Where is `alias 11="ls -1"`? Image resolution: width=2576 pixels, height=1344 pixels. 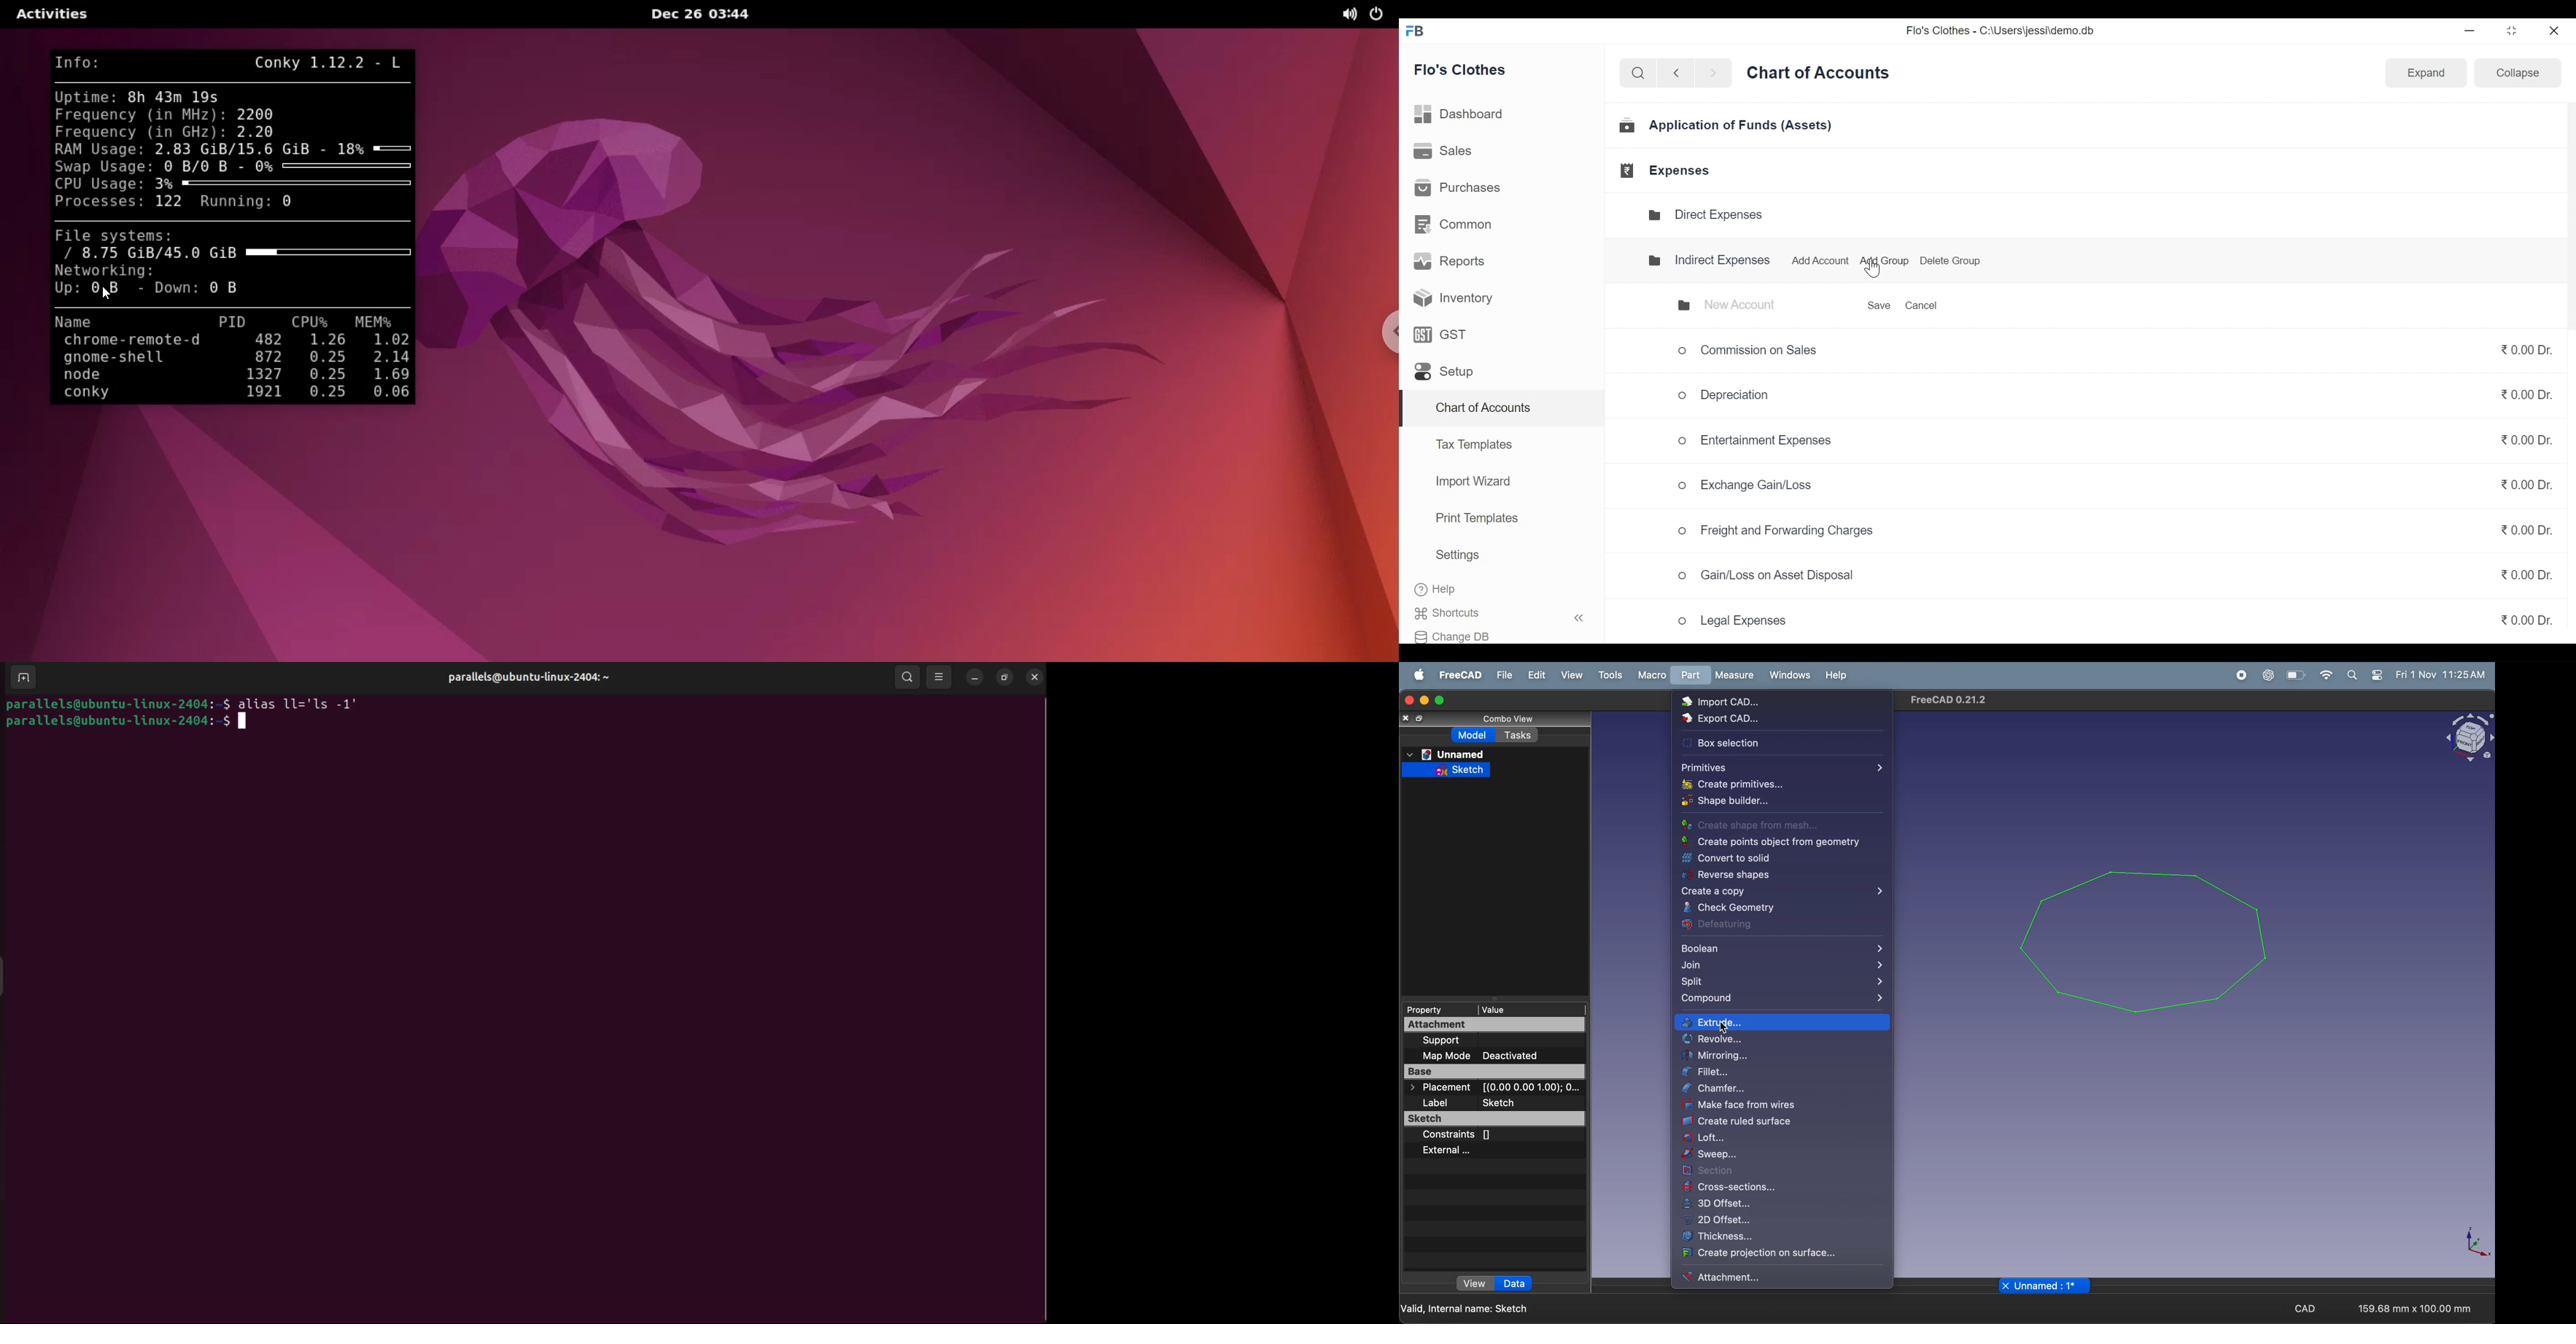 alias 11="ls -1" is located at coordinates (305, 705).